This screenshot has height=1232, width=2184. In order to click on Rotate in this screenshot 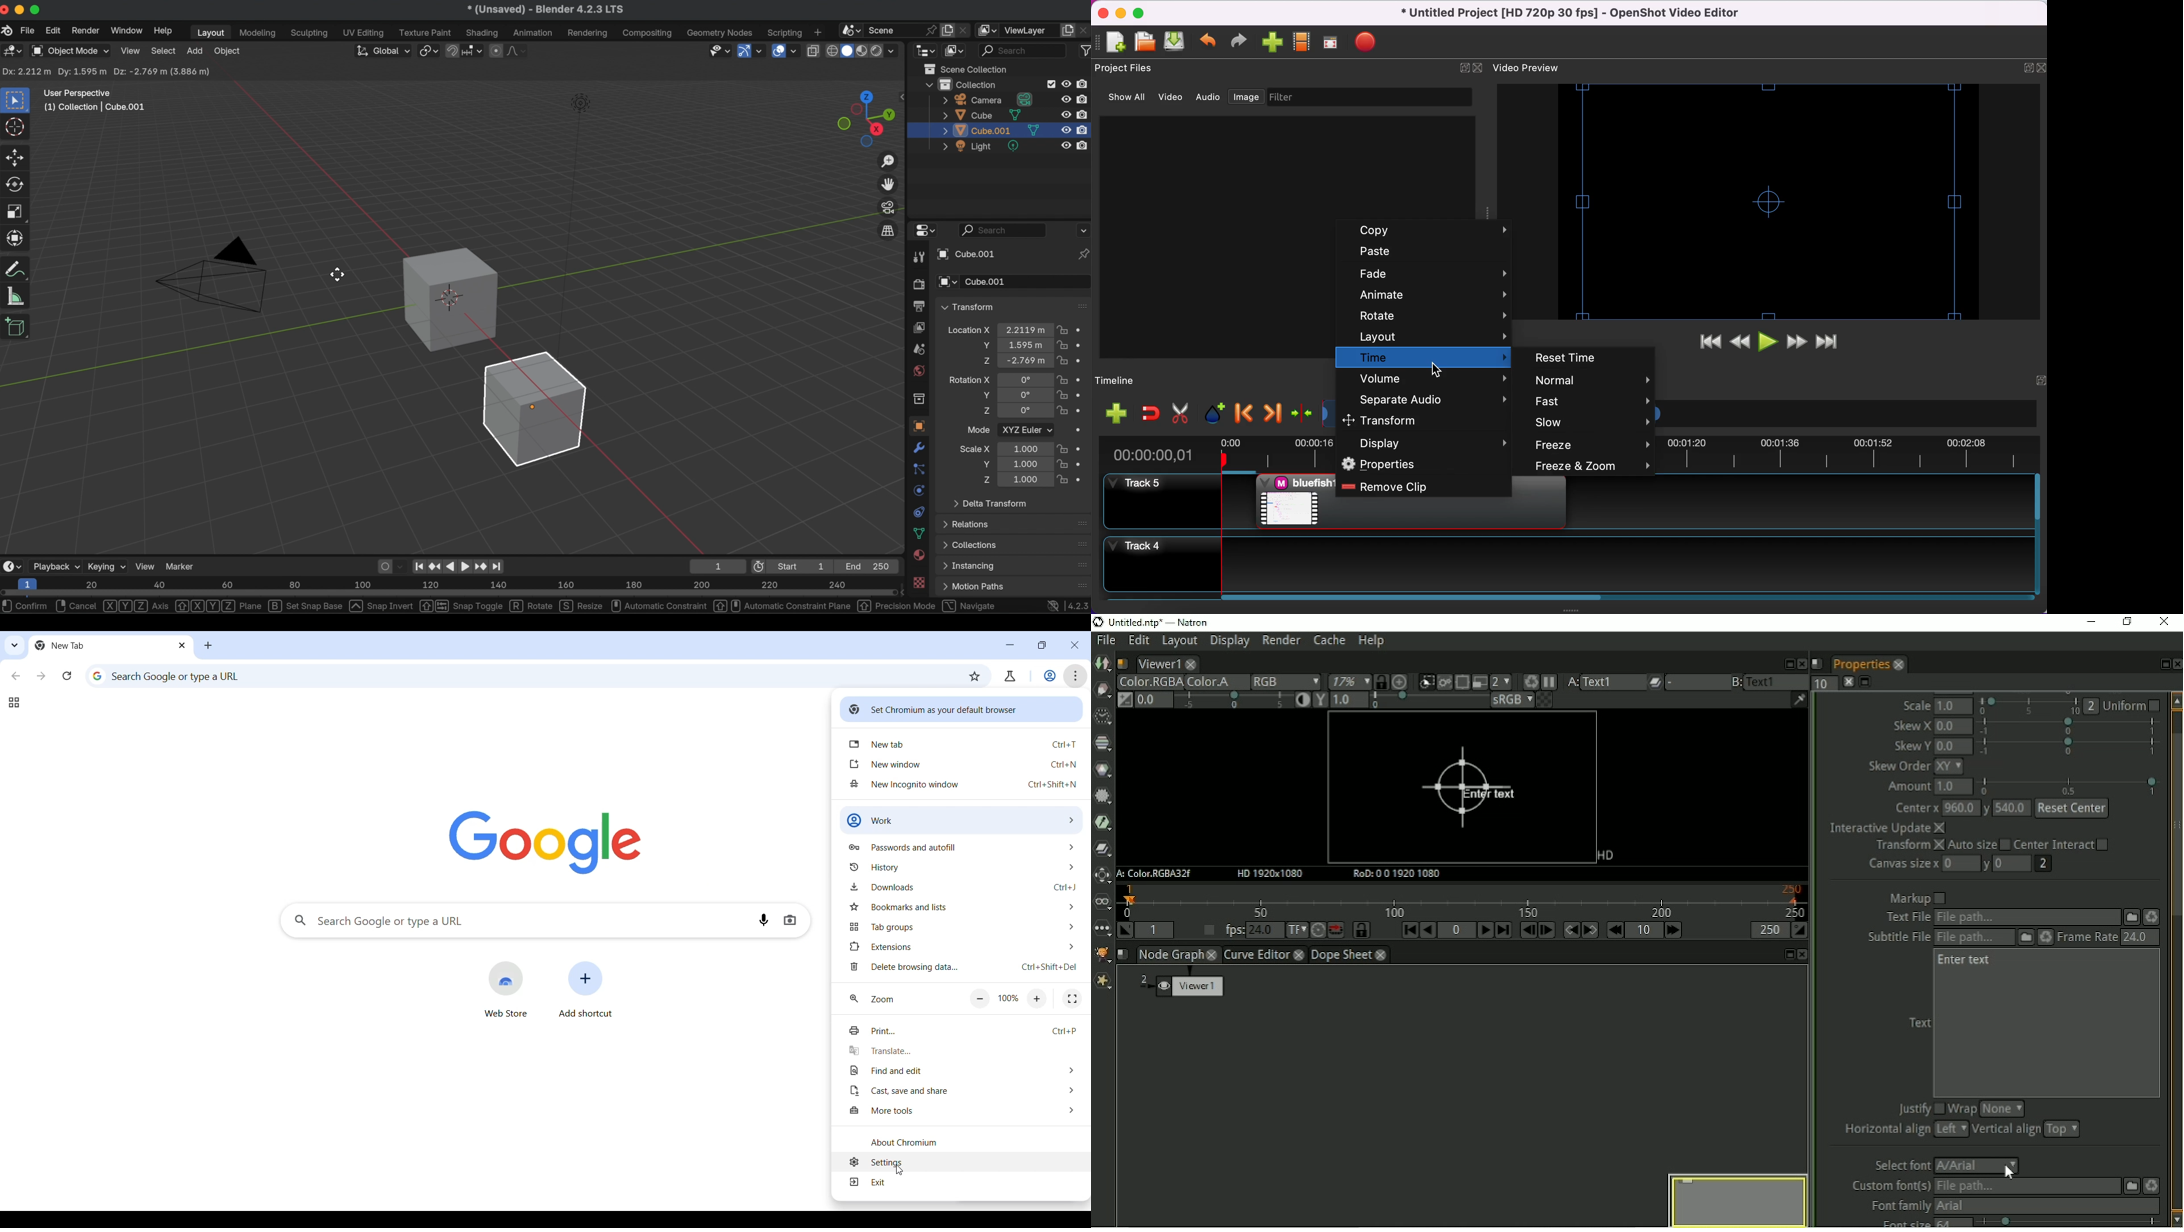, I will do `click(532, 605)`.